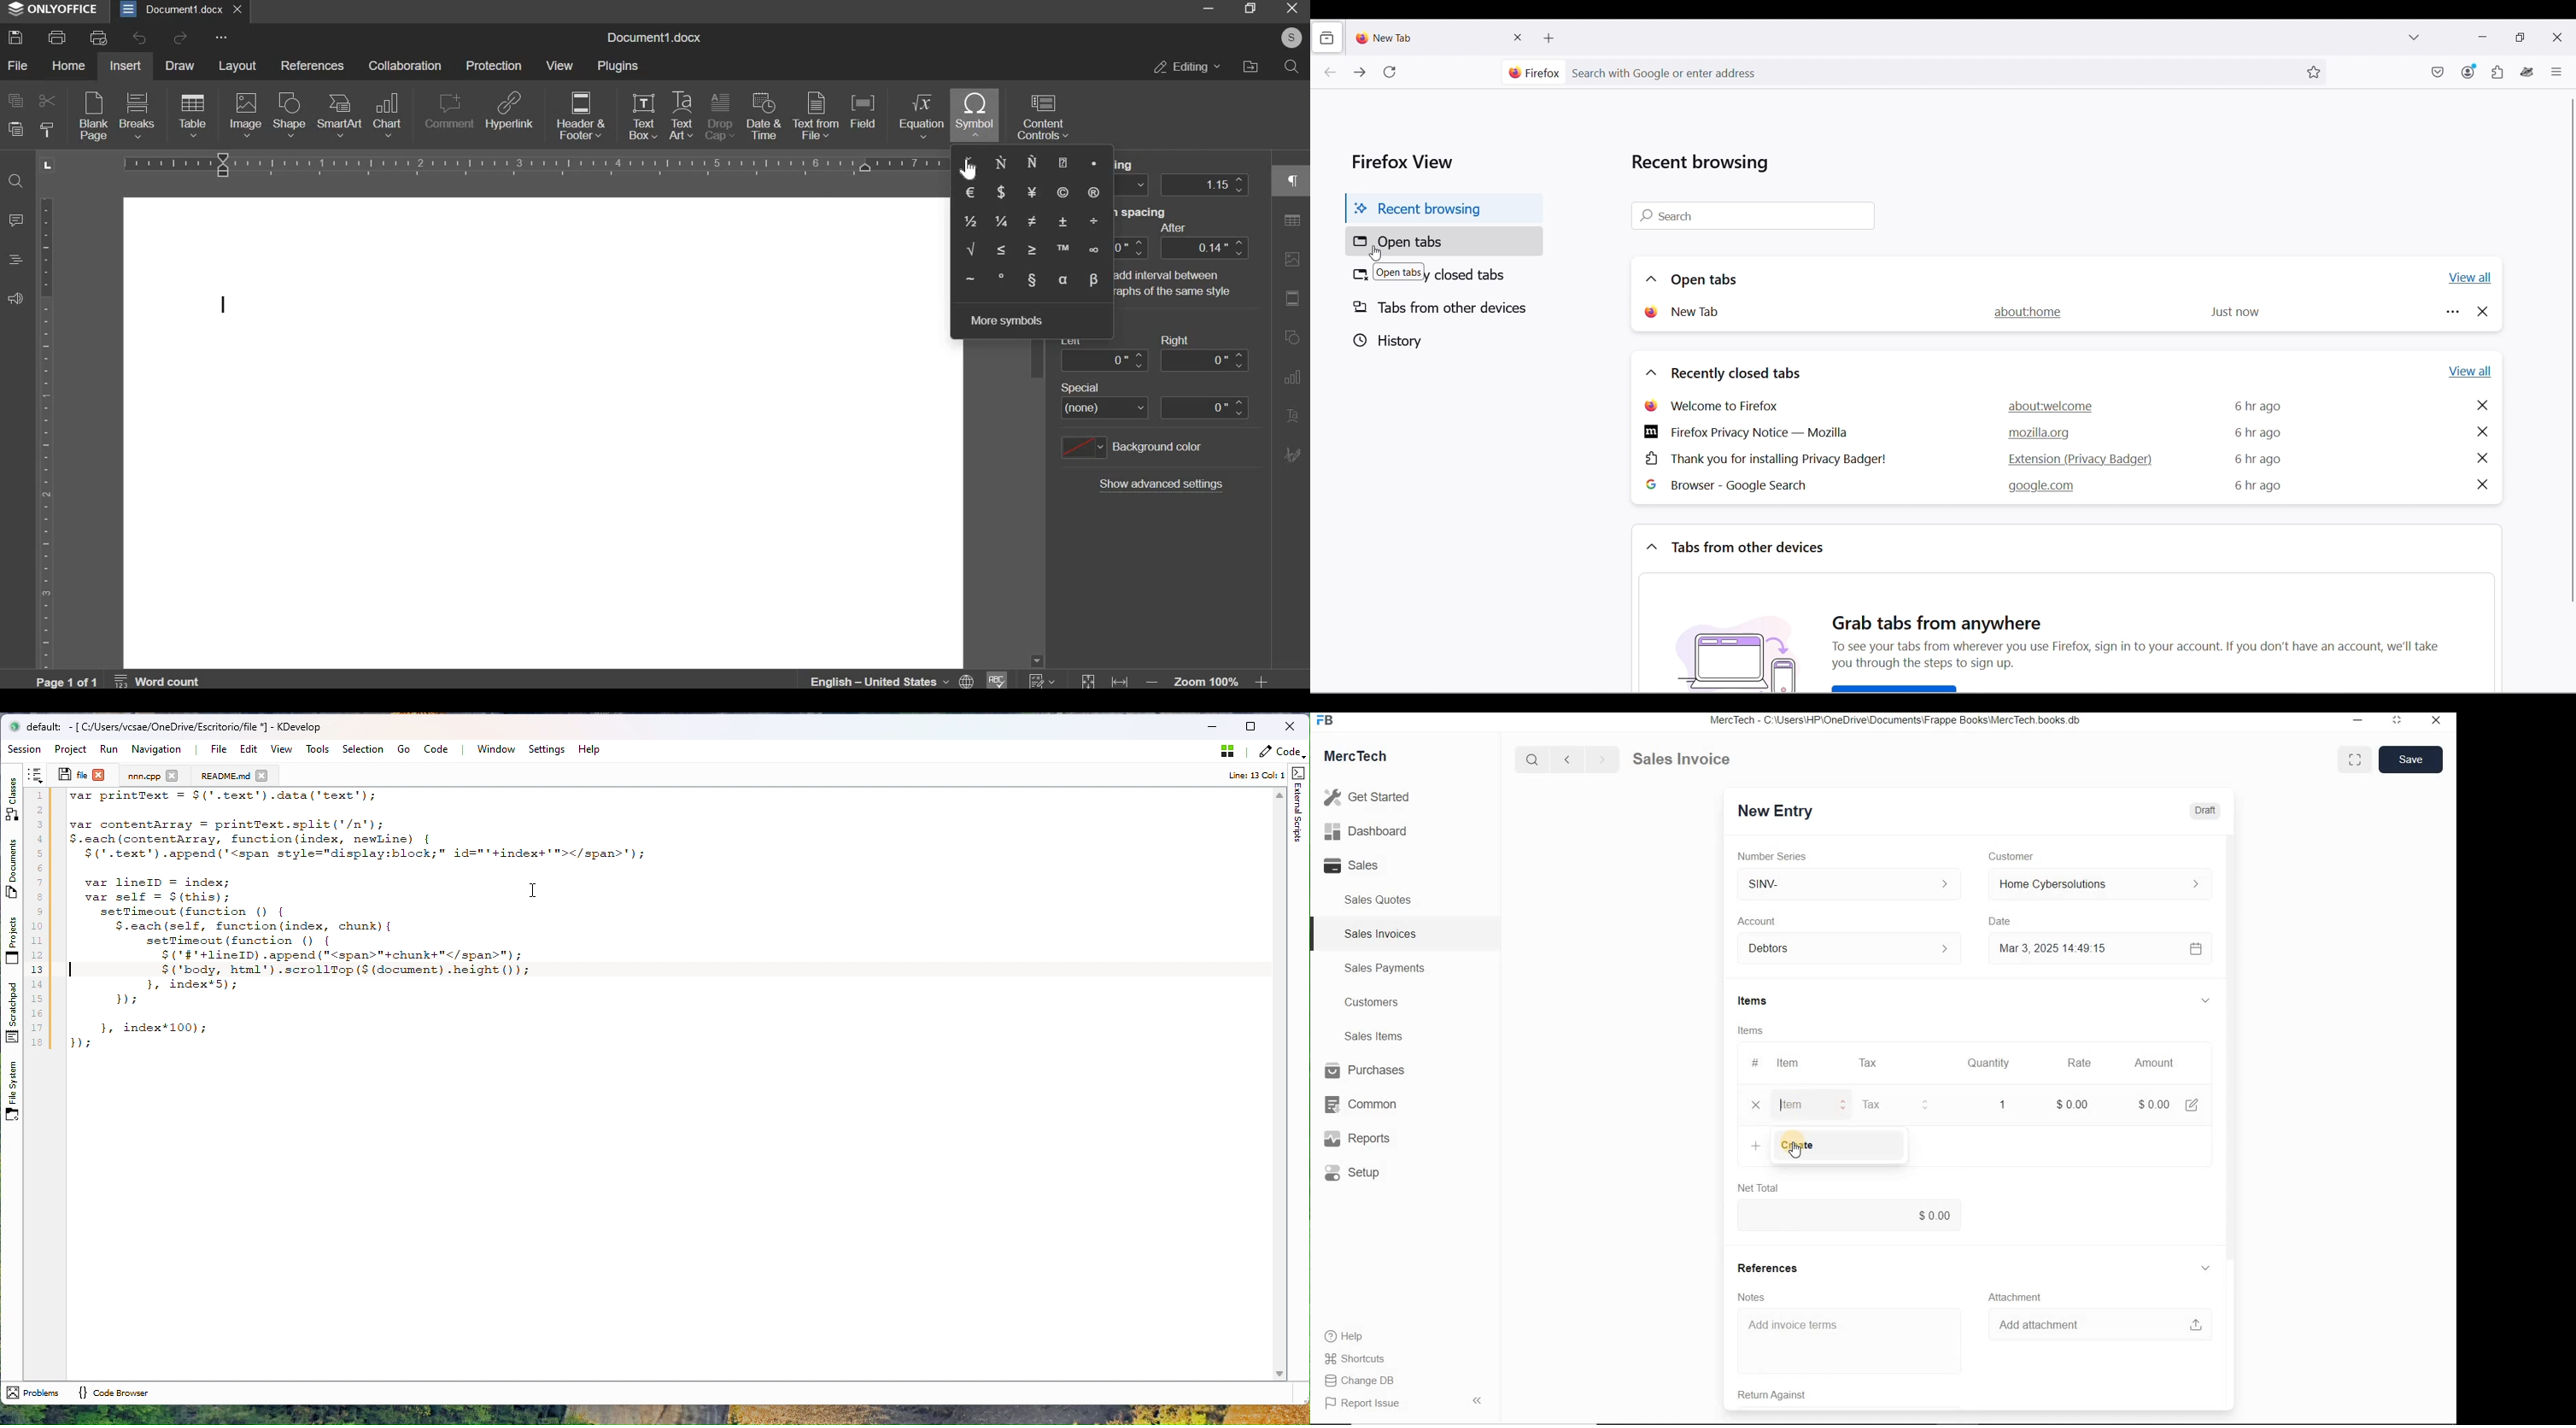 The height and width of the screenshot is (1428, 2576). Describe the element at coordinates (2256, 486) in the screenshot. I see `6 hr ago` at that location.